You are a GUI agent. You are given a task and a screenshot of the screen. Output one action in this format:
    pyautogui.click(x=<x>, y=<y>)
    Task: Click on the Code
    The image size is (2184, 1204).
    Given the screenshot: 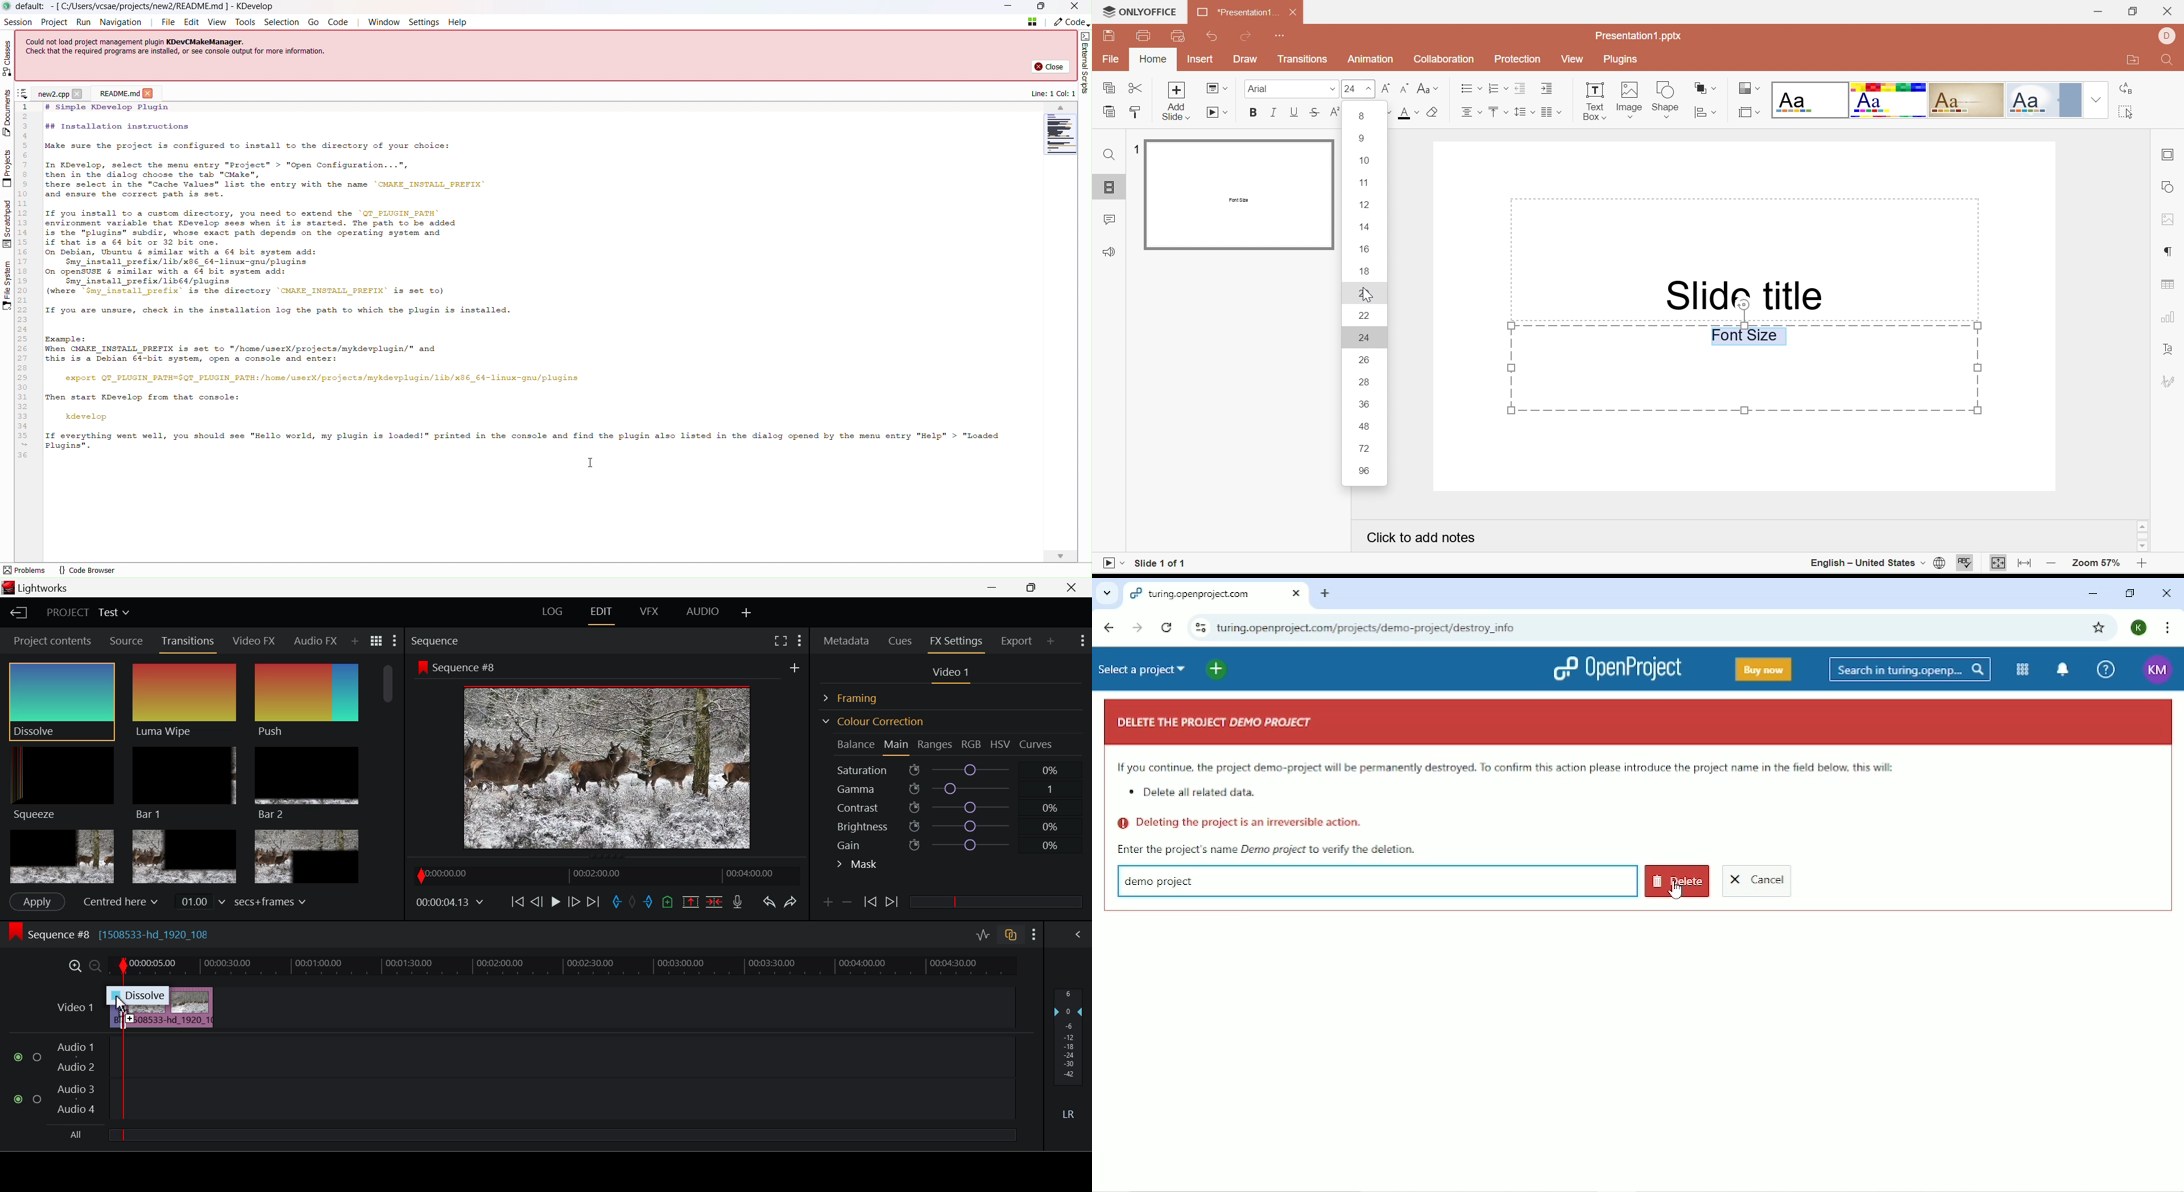 What is the action you would take?
    pyautogui.click(x=1069, y=22)
    